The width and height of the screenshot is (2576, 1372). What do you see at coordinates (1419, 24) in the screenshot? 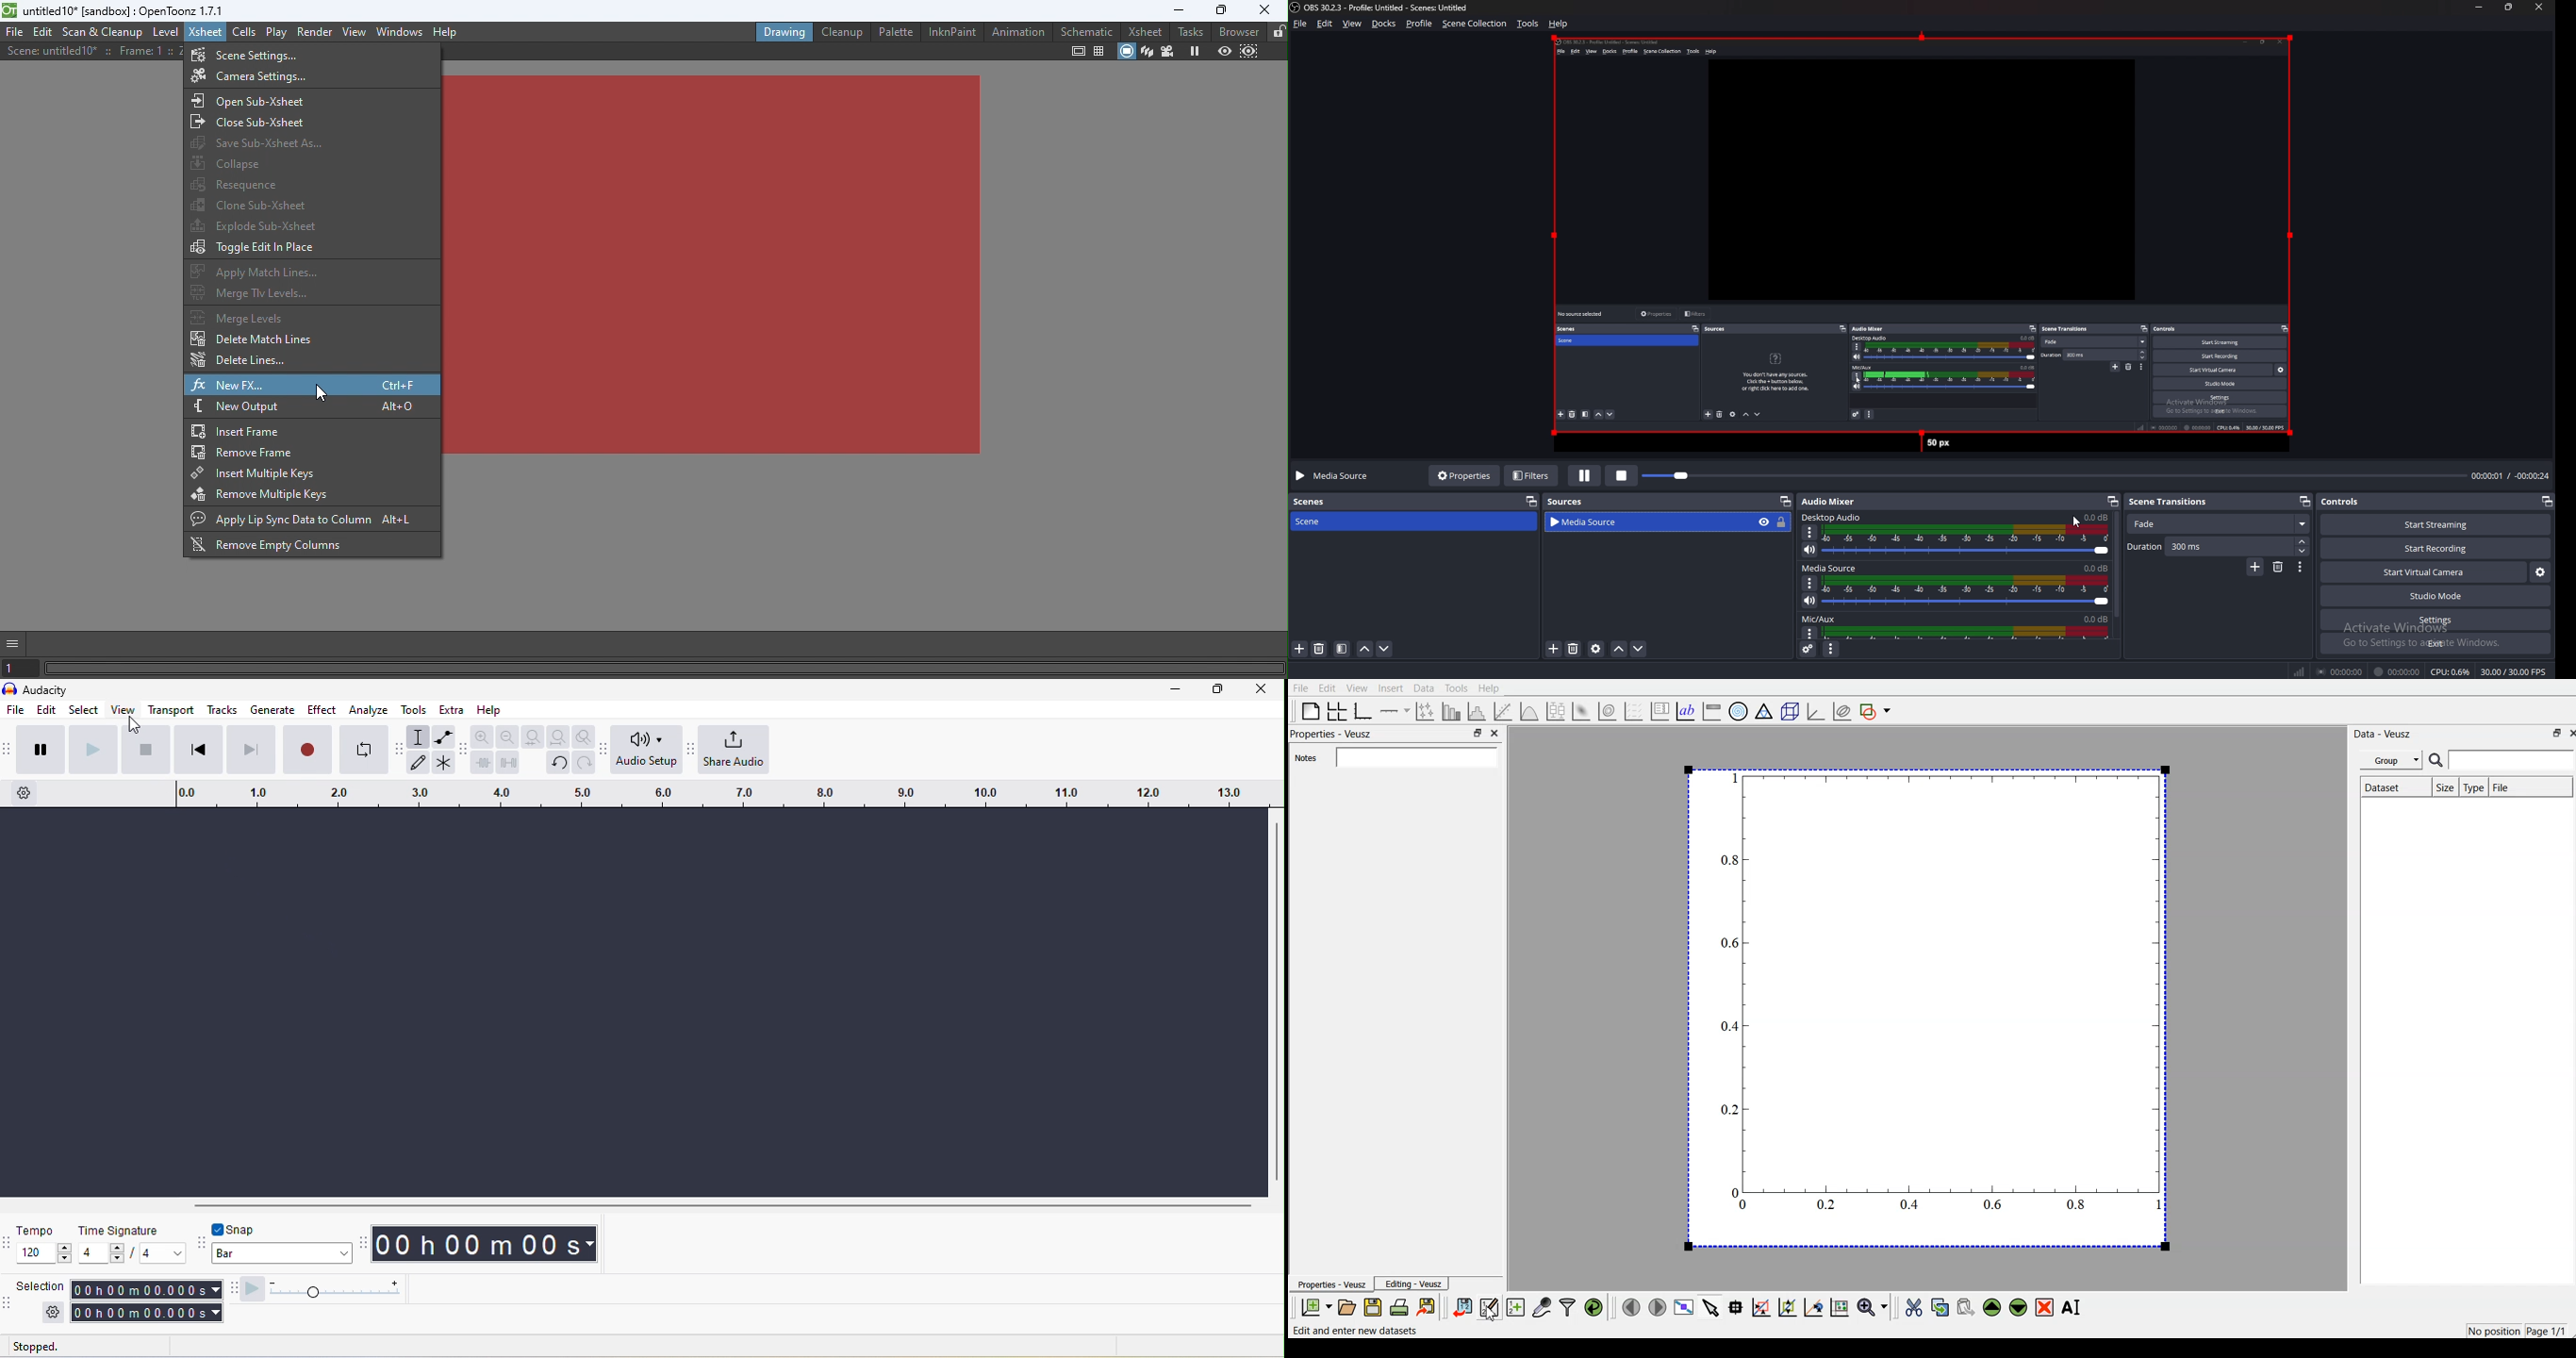
I see `Profile` at bounding box center [1419, 24].